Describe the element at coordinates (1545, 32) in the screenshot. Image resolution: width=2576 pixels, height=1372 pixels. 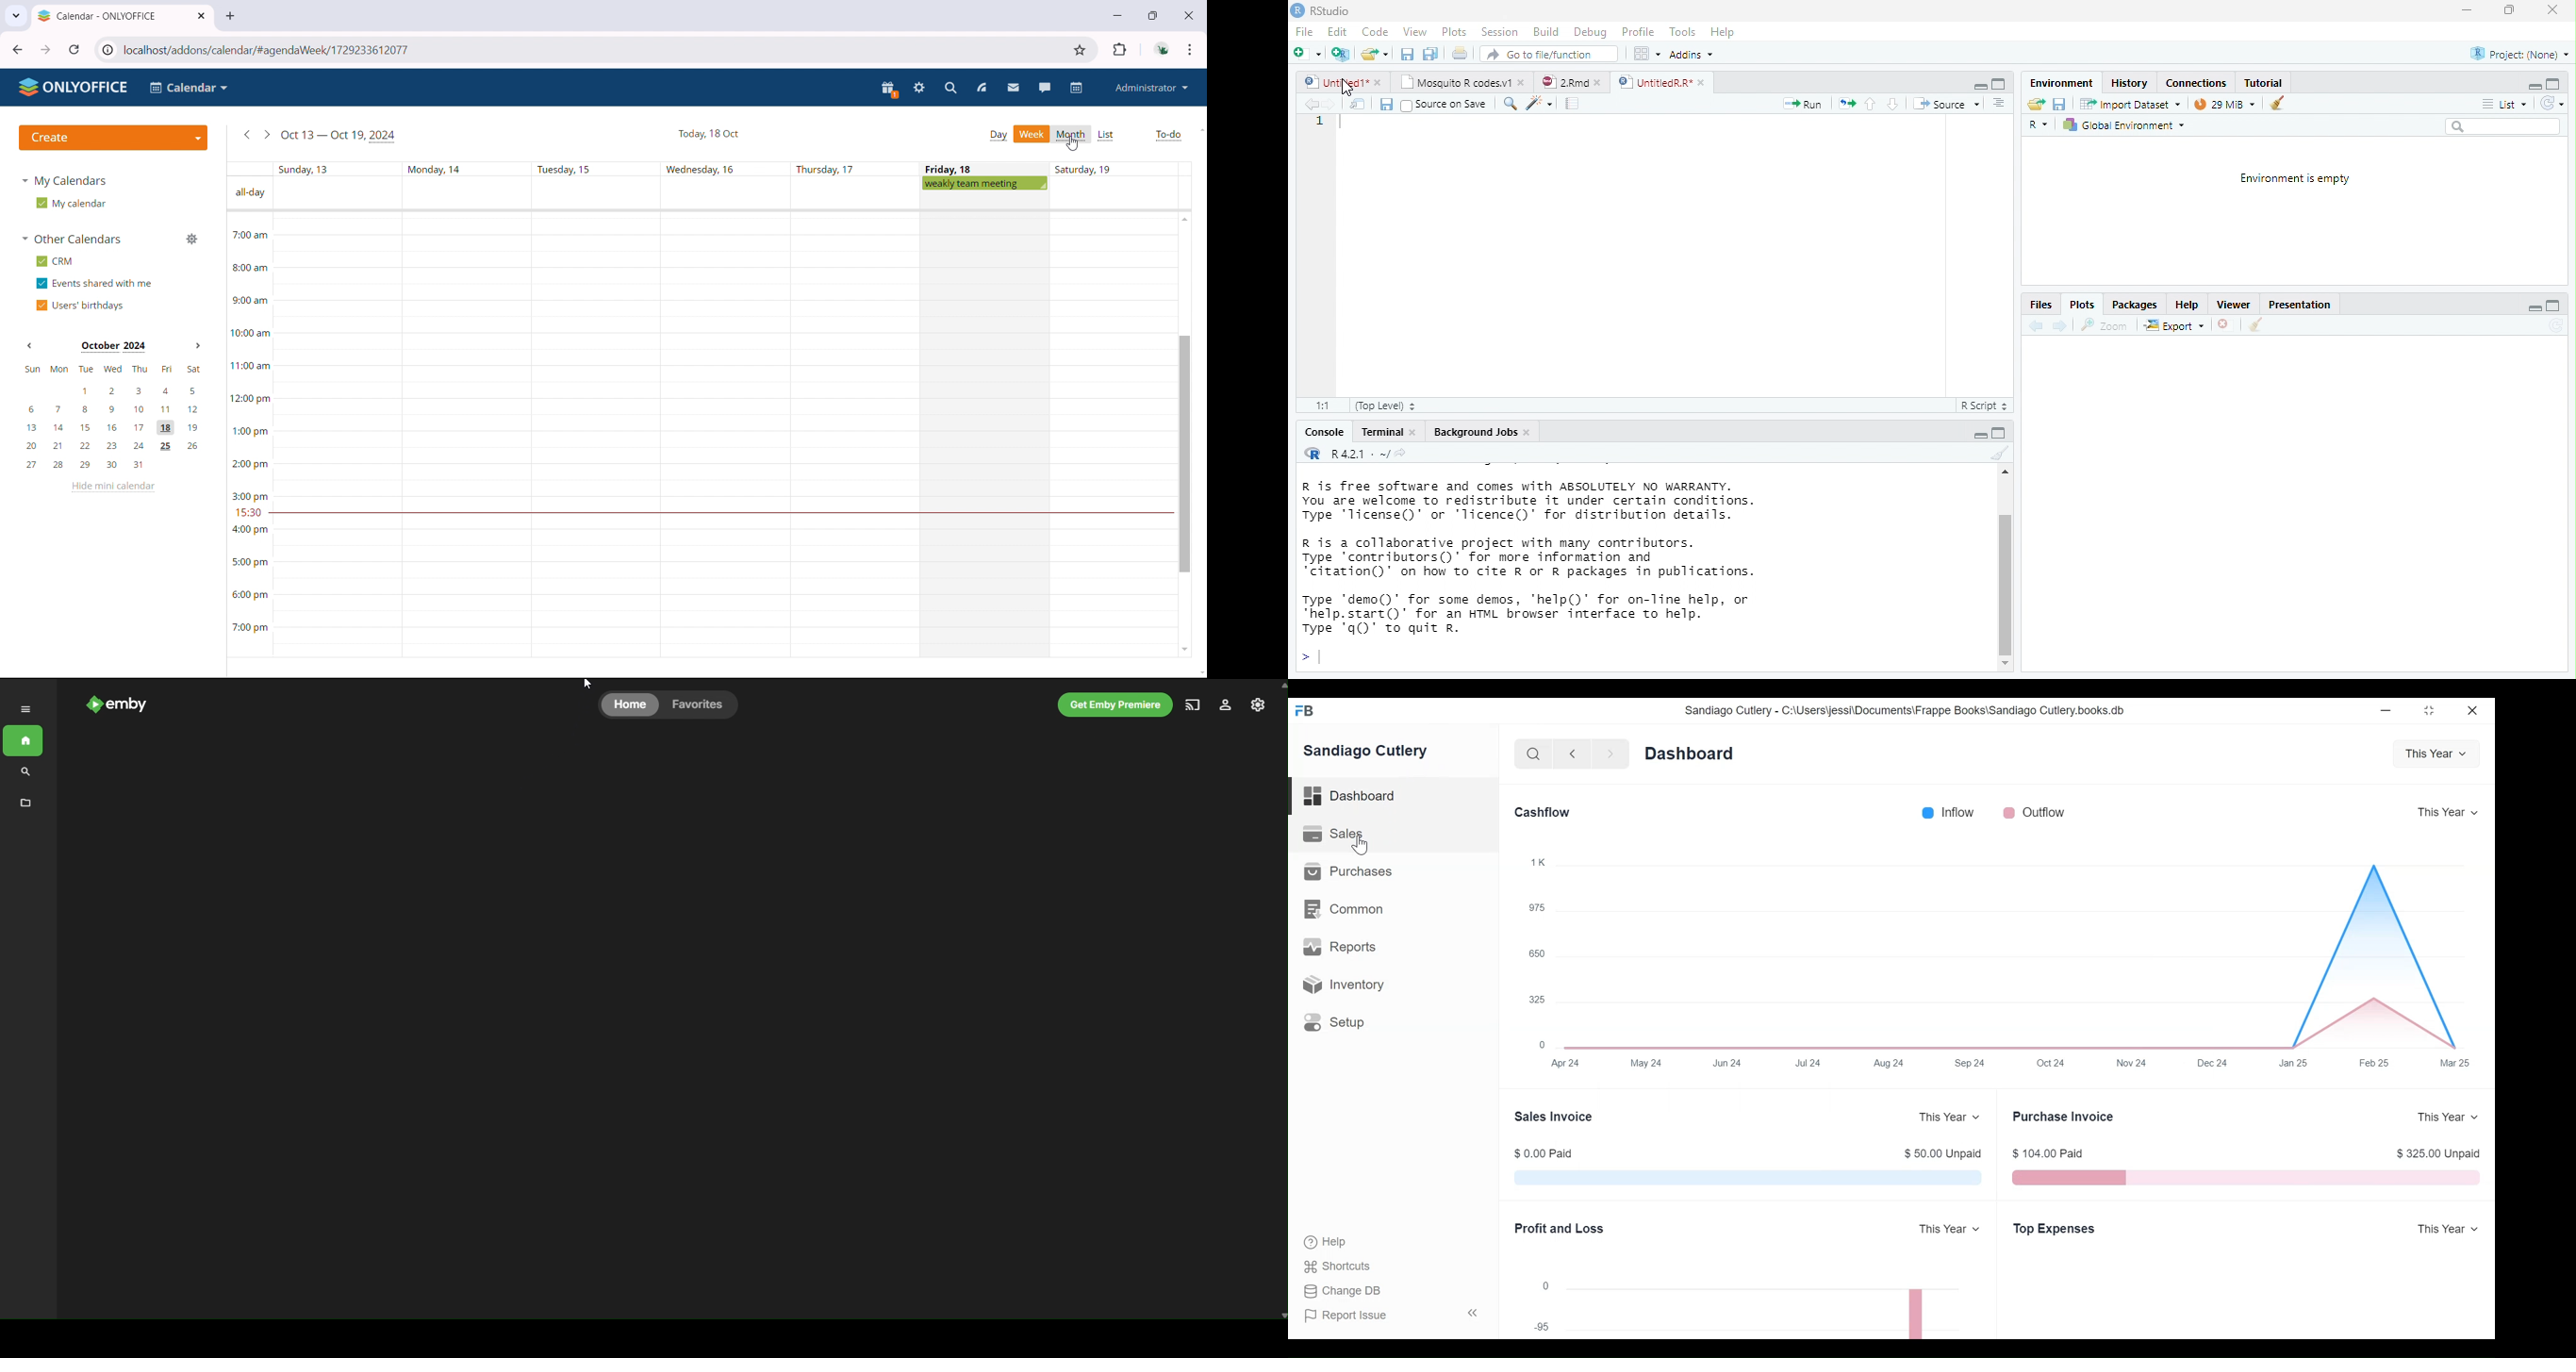
I see `Build` at that location.